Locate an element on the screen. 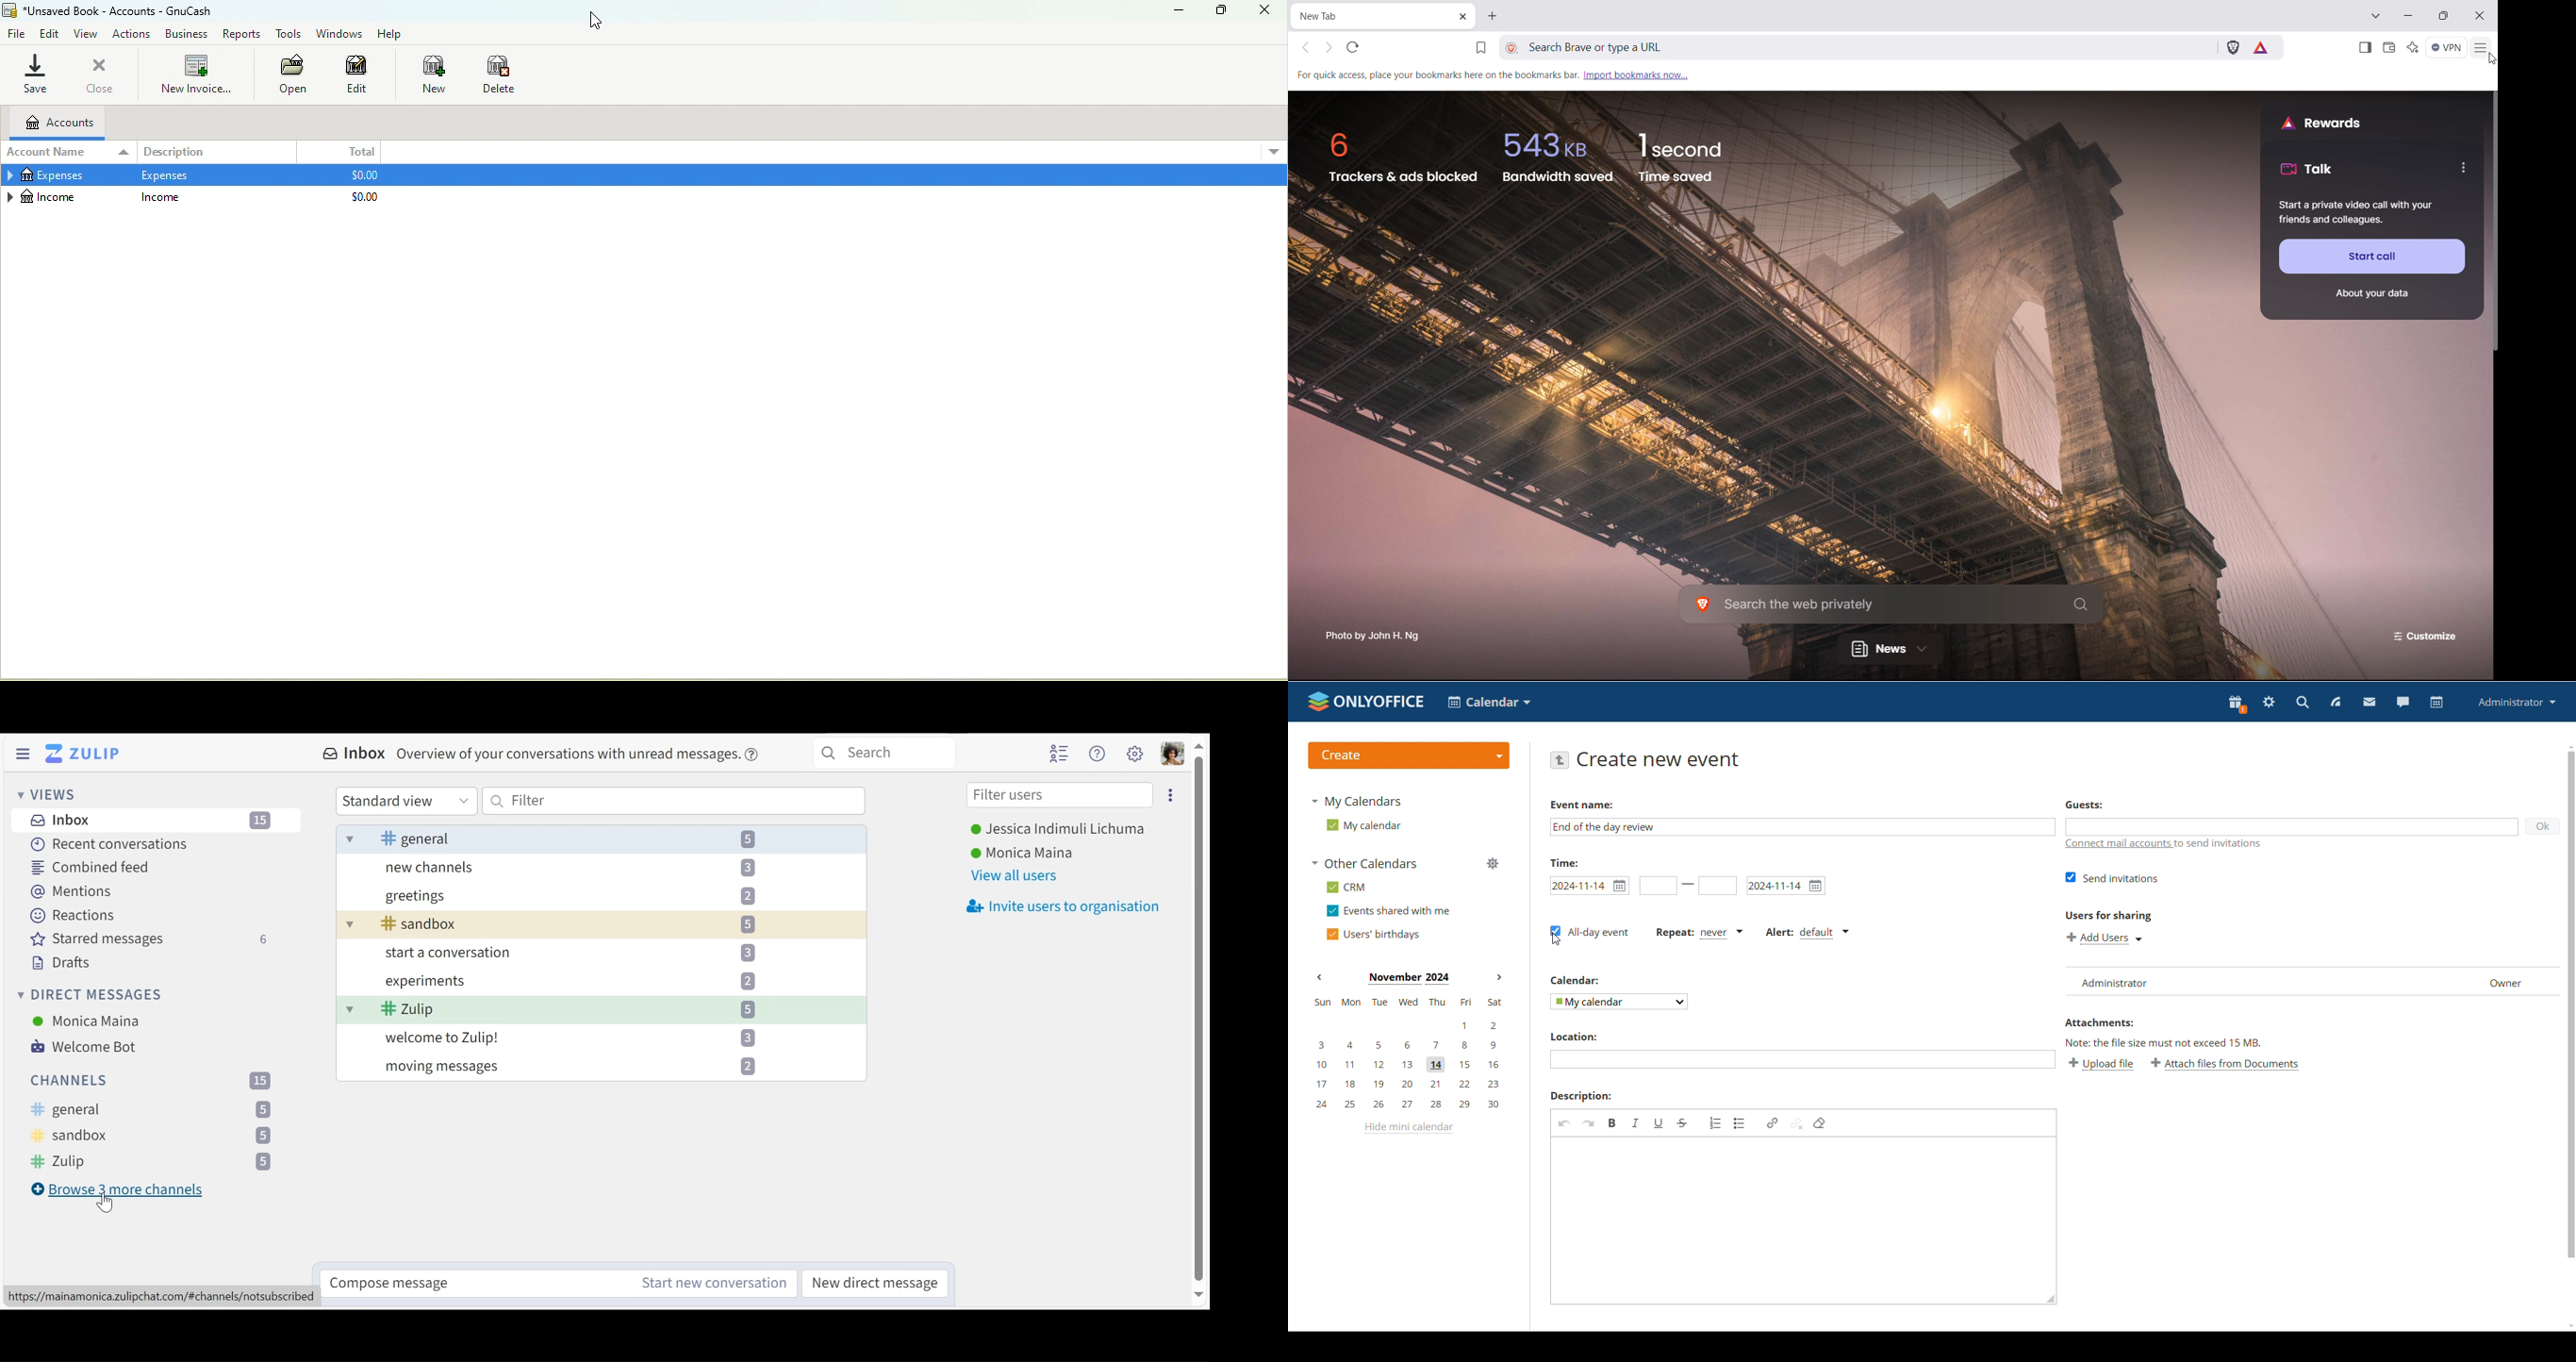 This screenshot has height=1372, width=2576. Expenses is located at coordinates (166, 175).